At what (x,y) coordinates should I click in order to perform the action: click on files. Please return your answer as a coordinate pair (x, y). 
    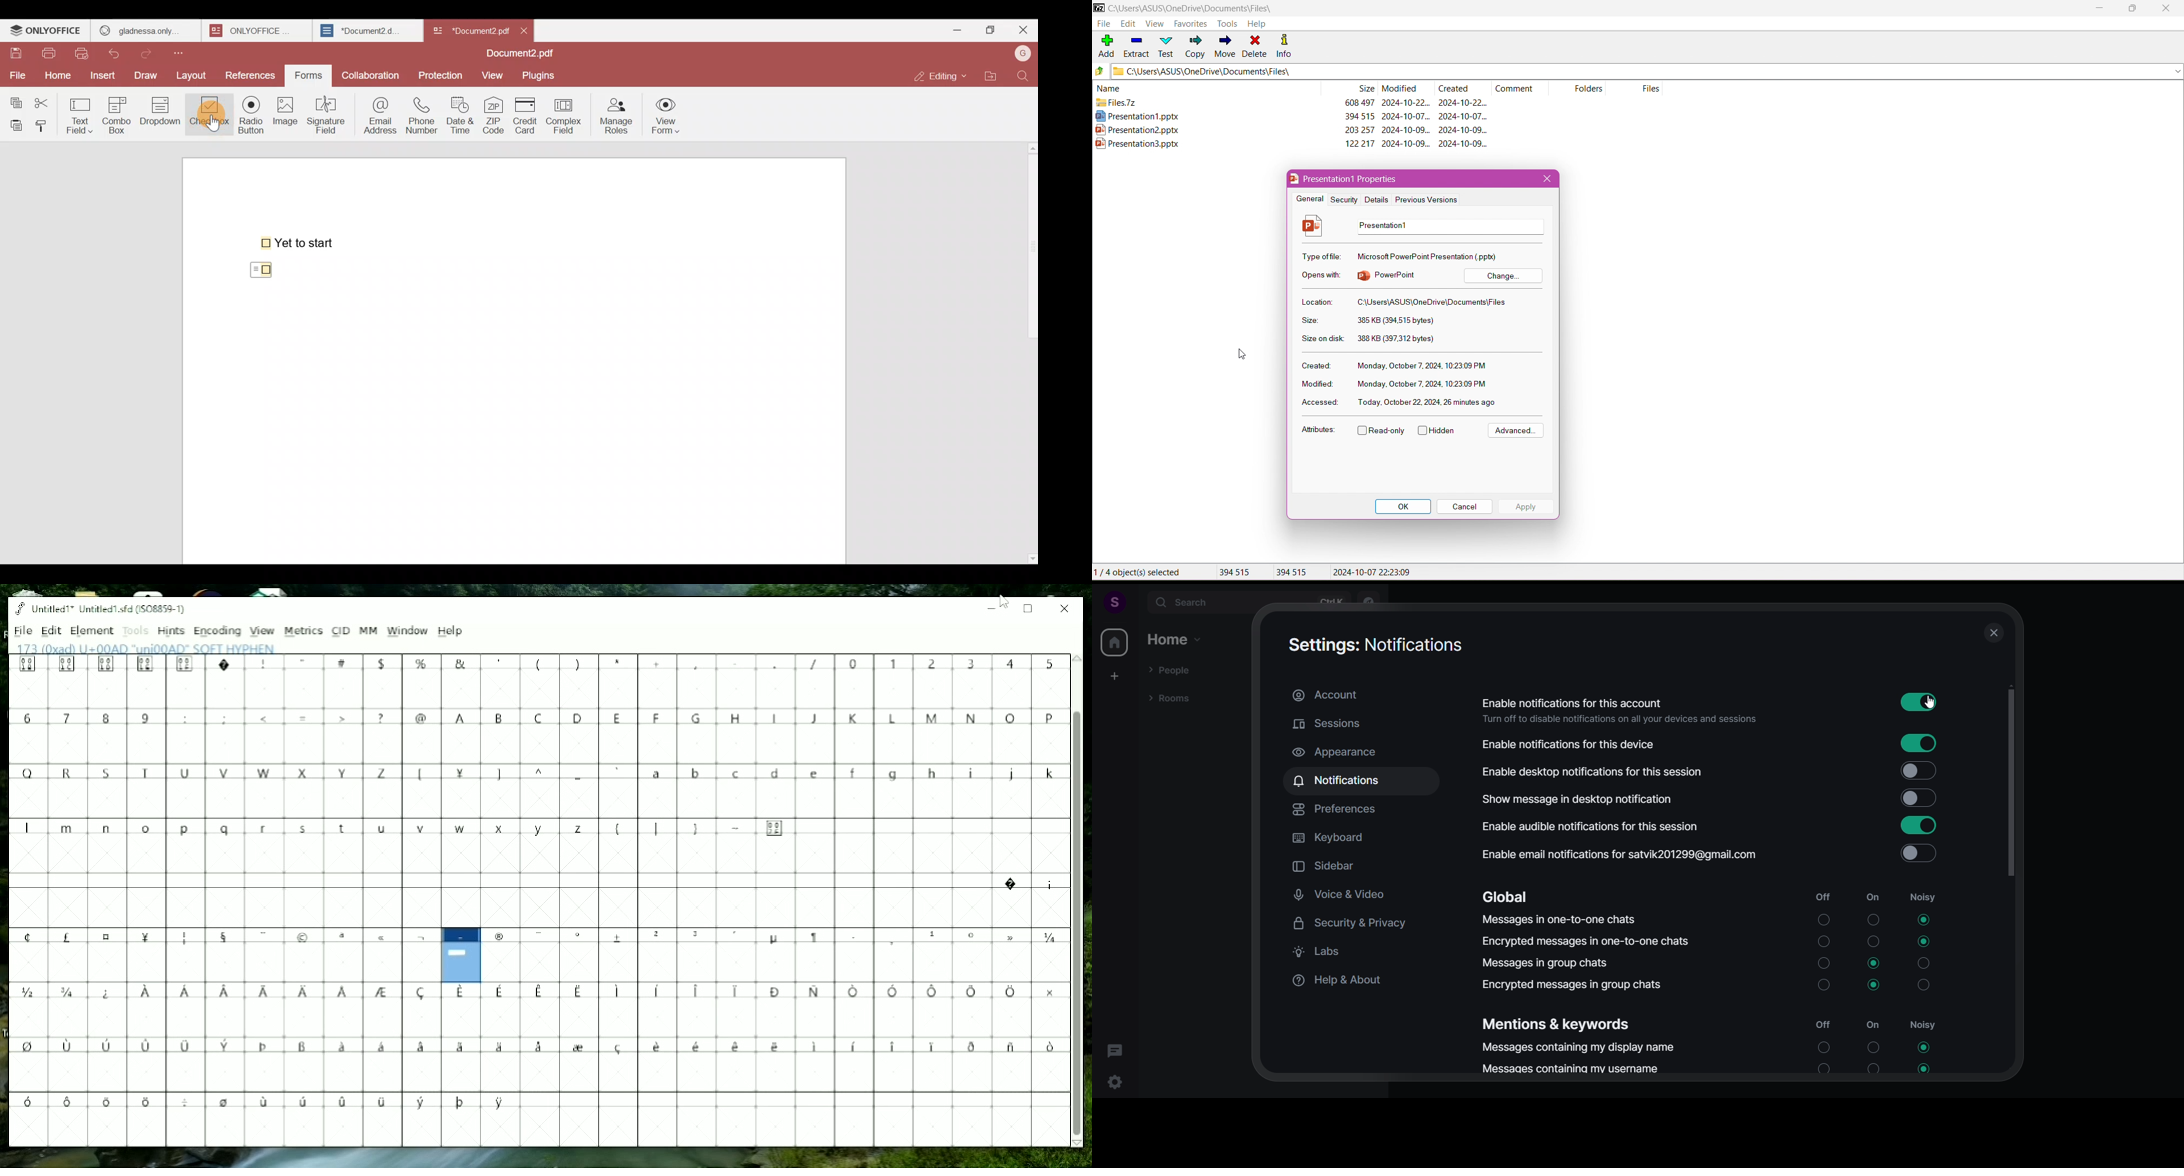
    Looking at the image, I should click on (1651, 88).